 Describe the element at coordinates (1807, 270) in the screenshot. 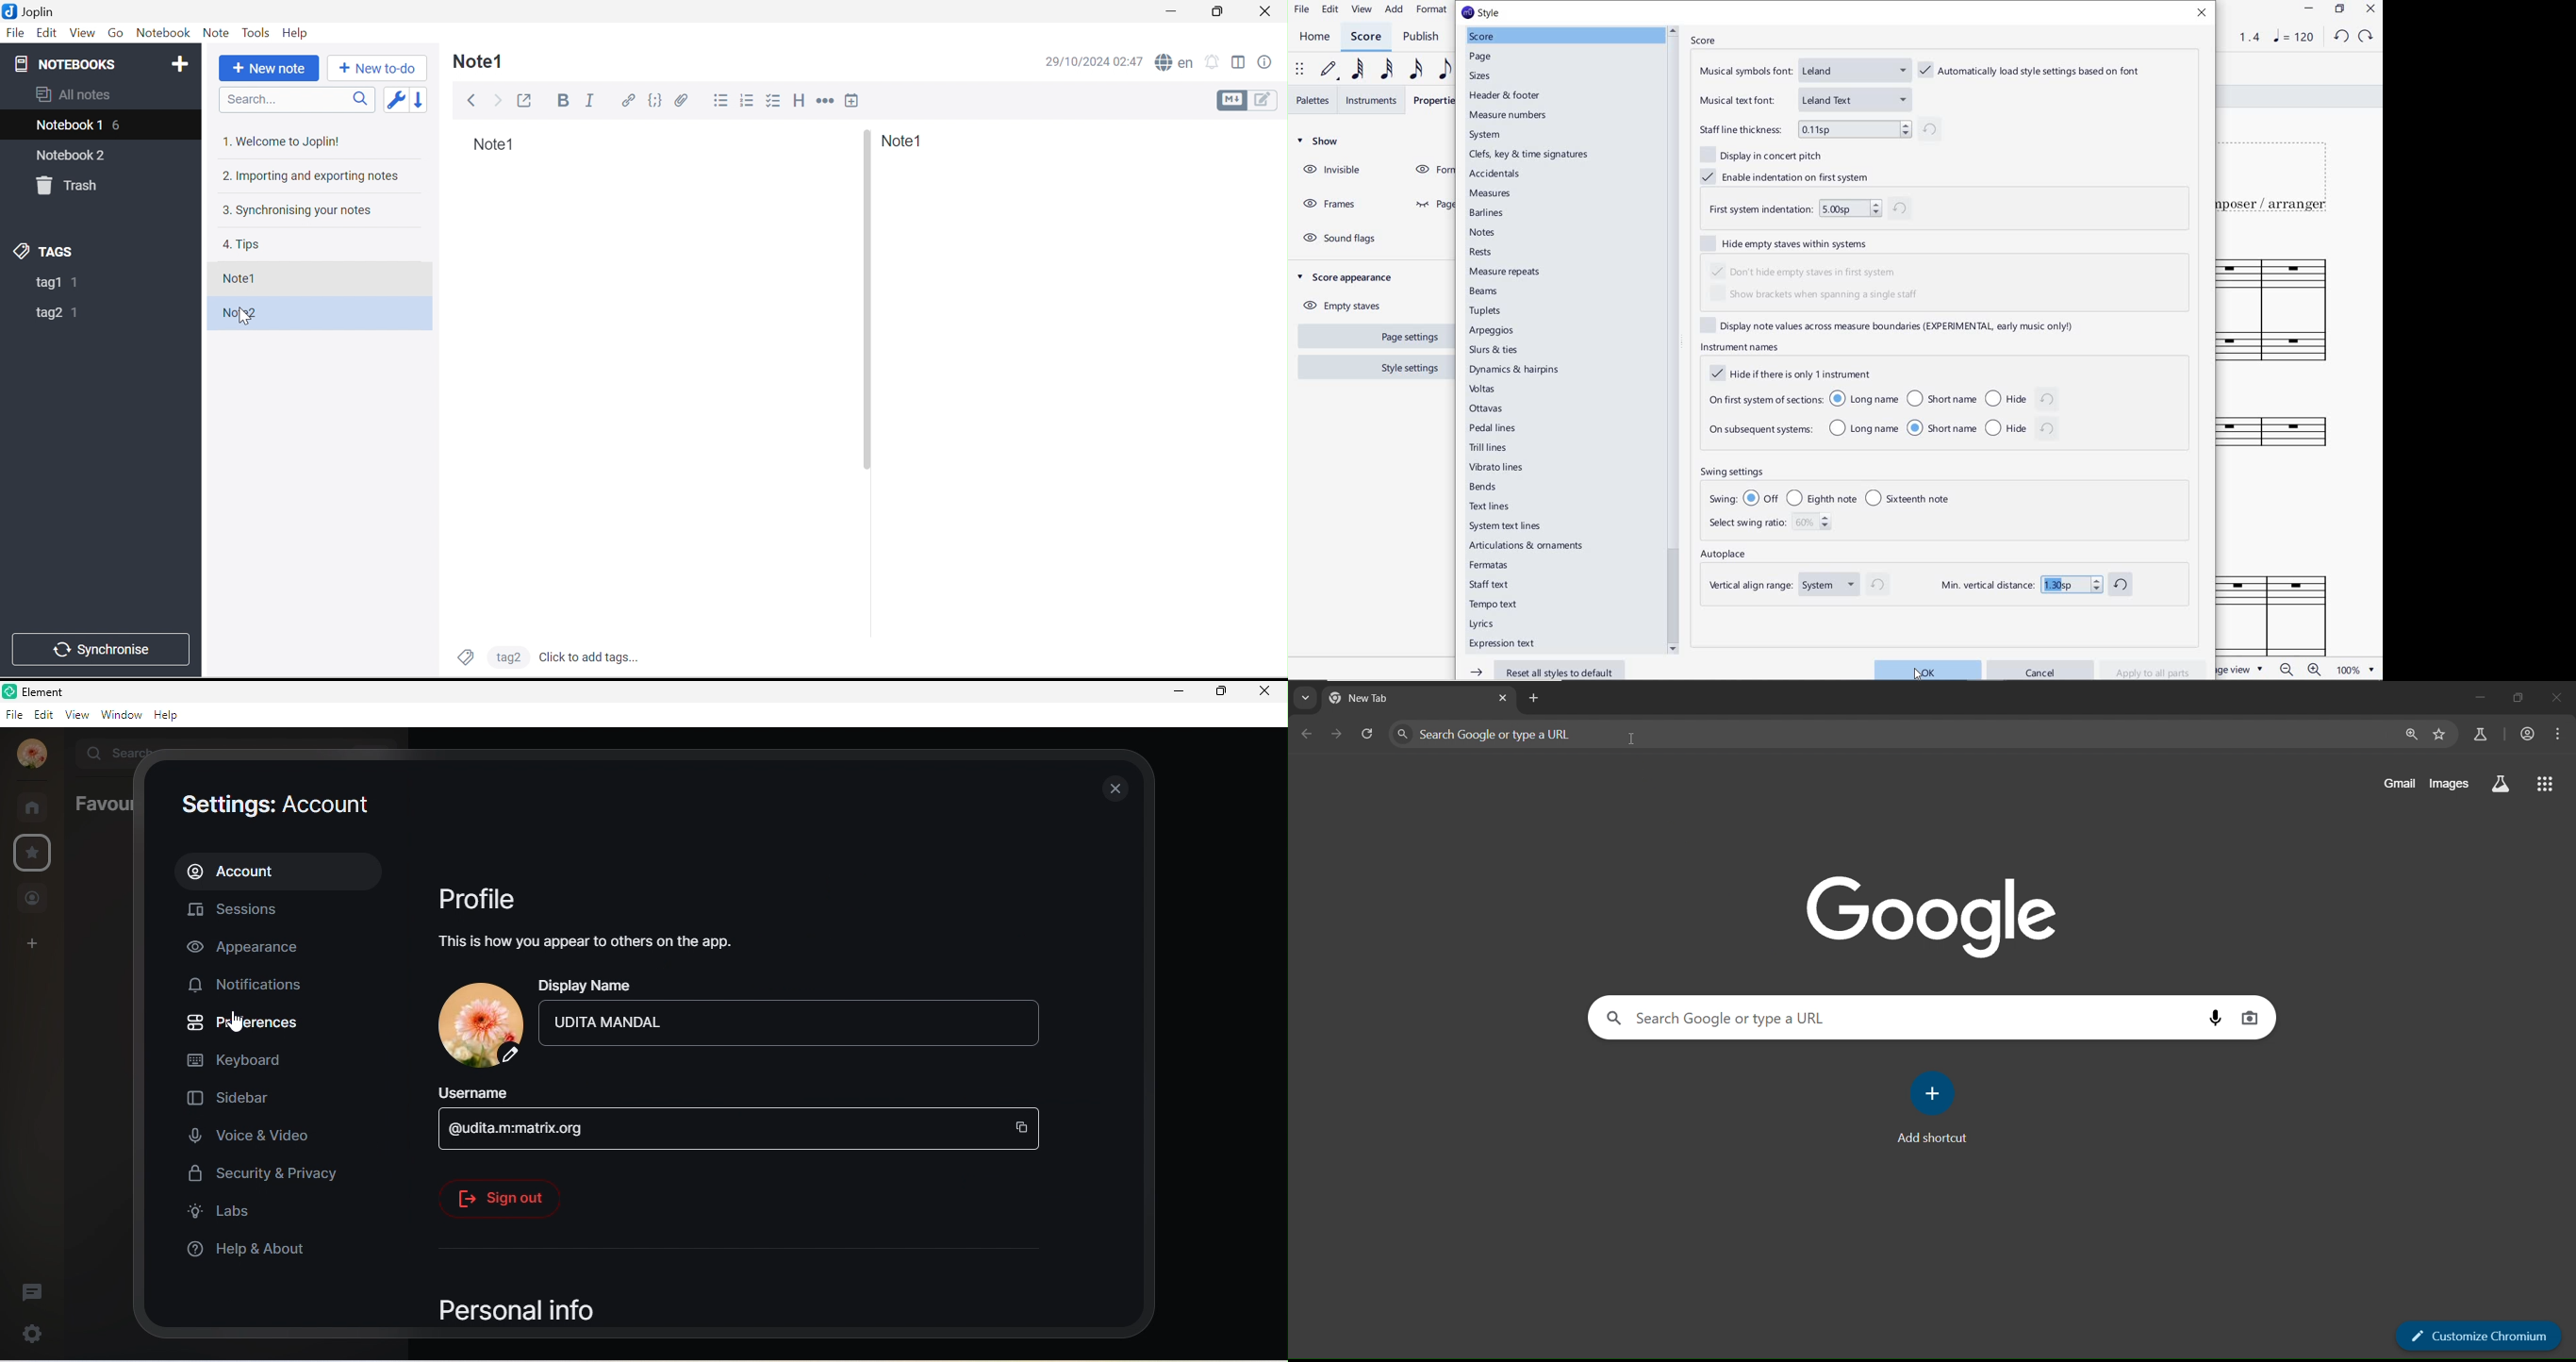

I see `DON'T HIDE EMPTY STAVES` at that location.